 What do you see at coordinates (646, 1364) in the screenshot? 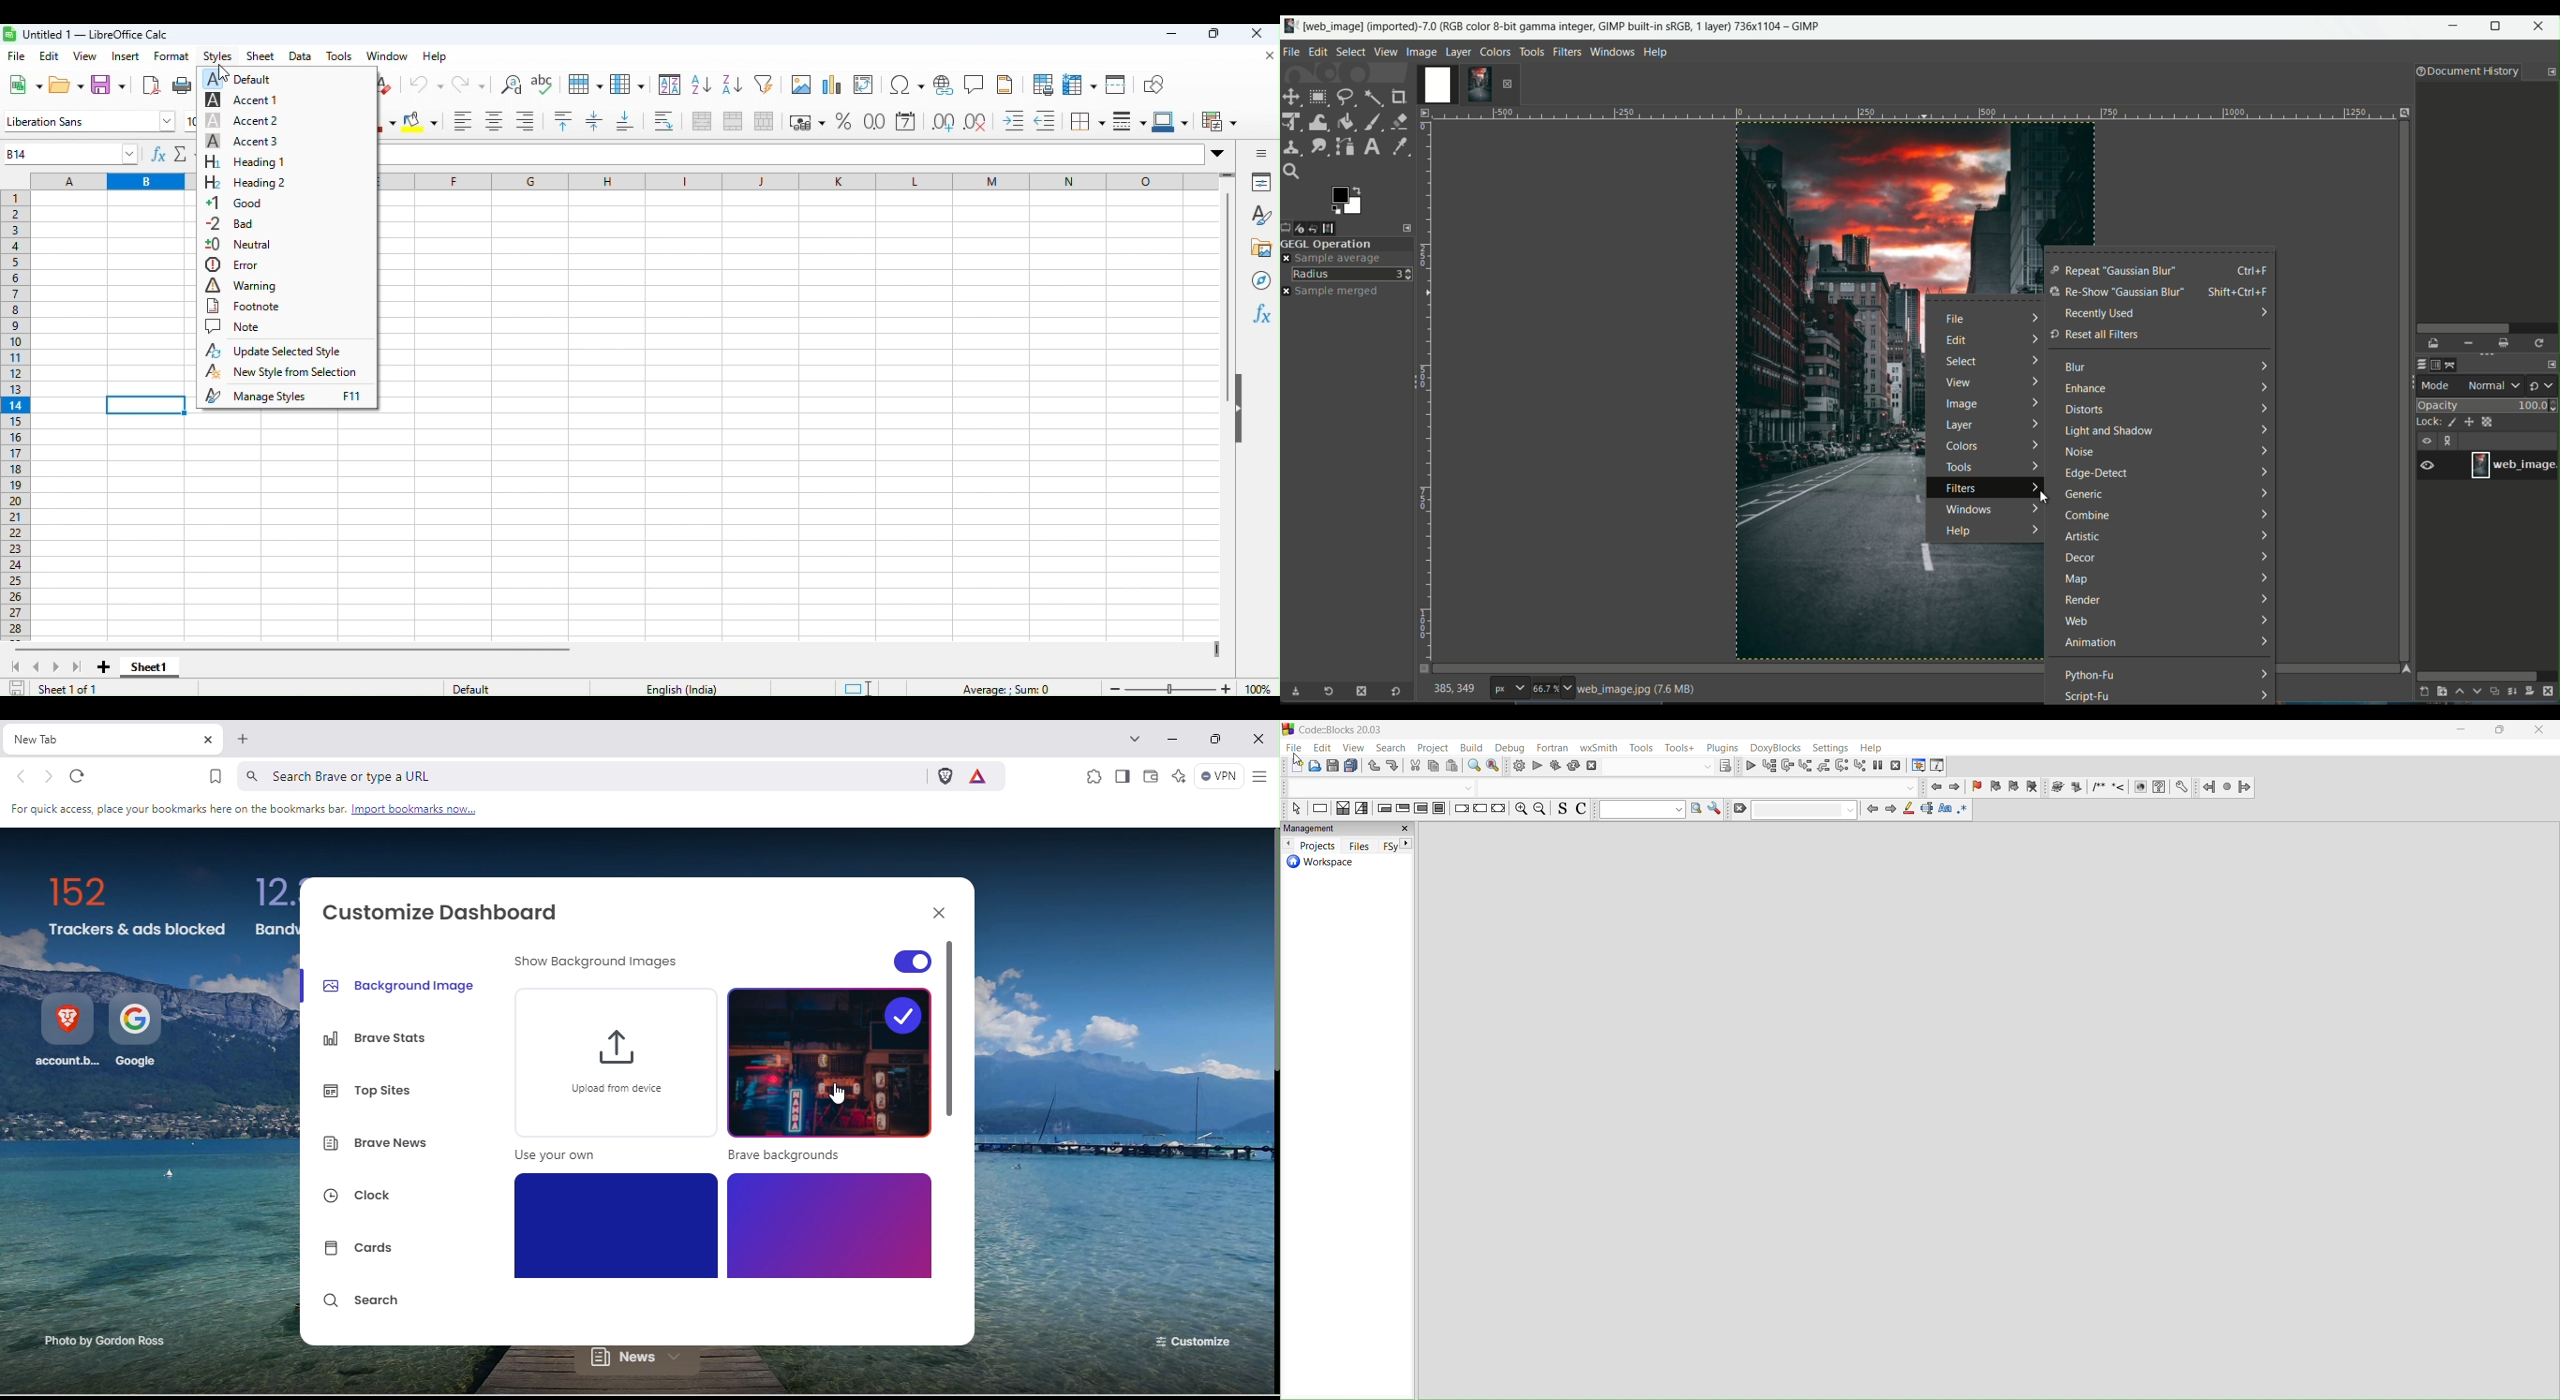
I see `News` at bounding box center [646, 1364].